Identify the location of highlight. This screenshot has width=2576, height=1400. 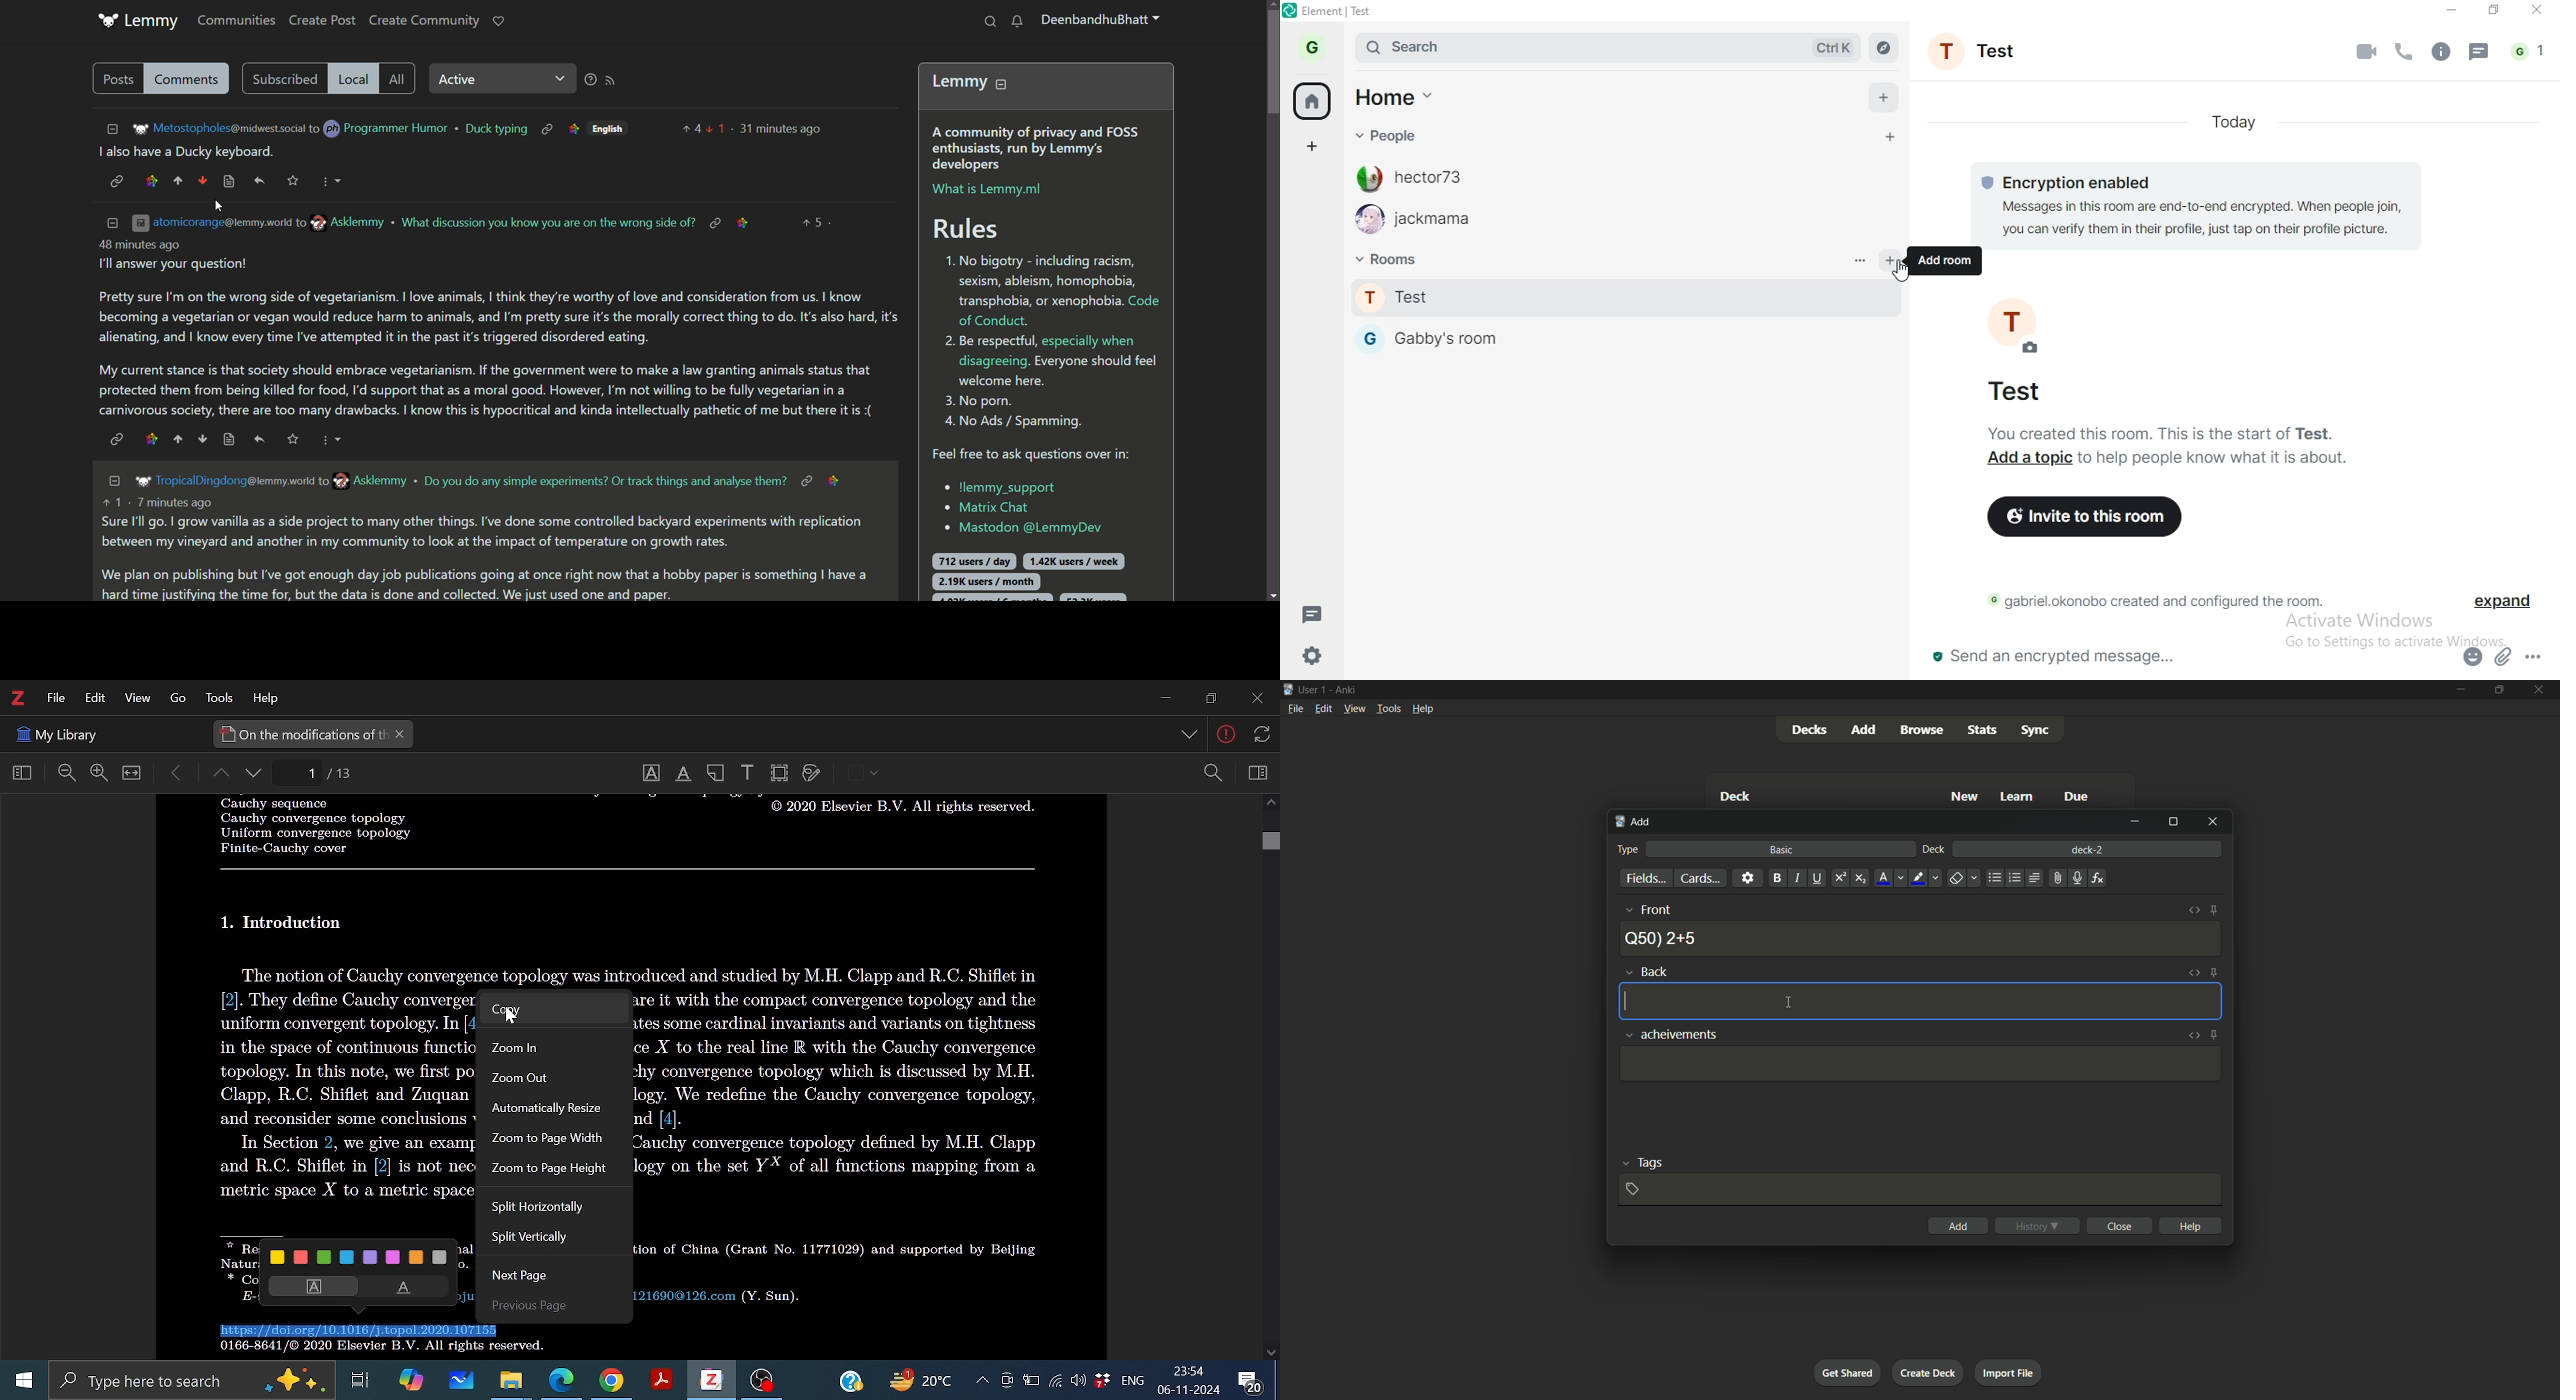
(149, 439).